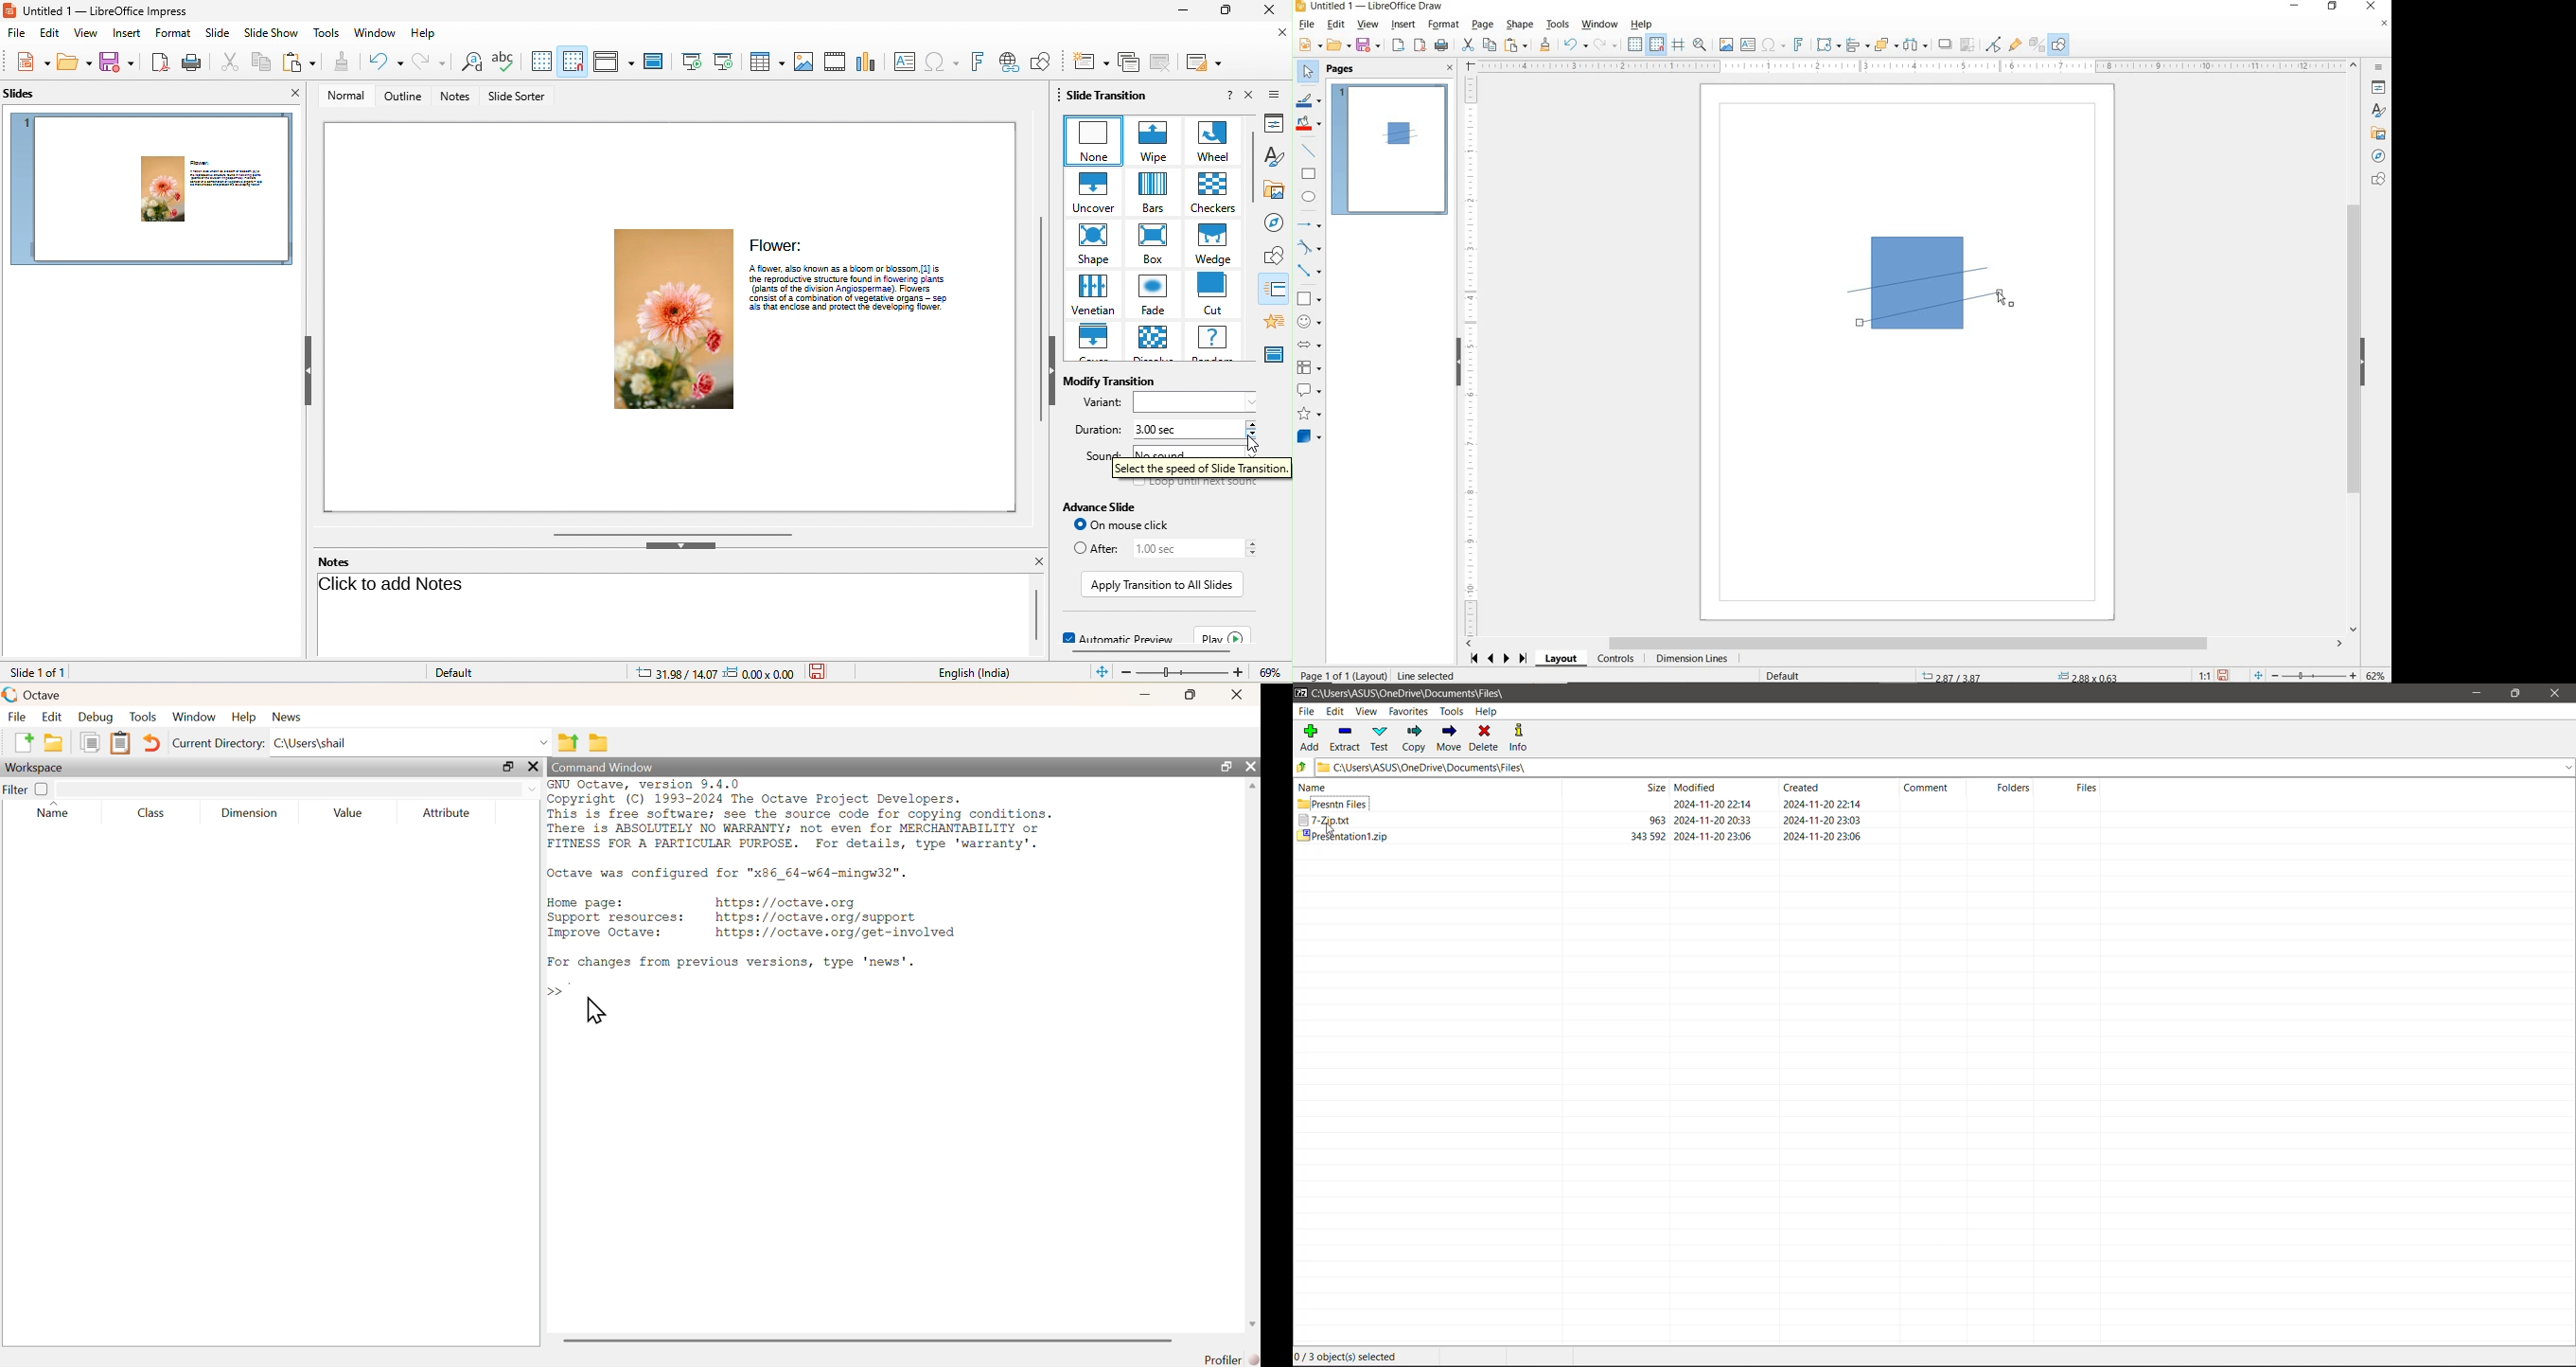 This screenshot has width=2576, height=1372. I want to click on Current Folder Path, so click(1414, 692).